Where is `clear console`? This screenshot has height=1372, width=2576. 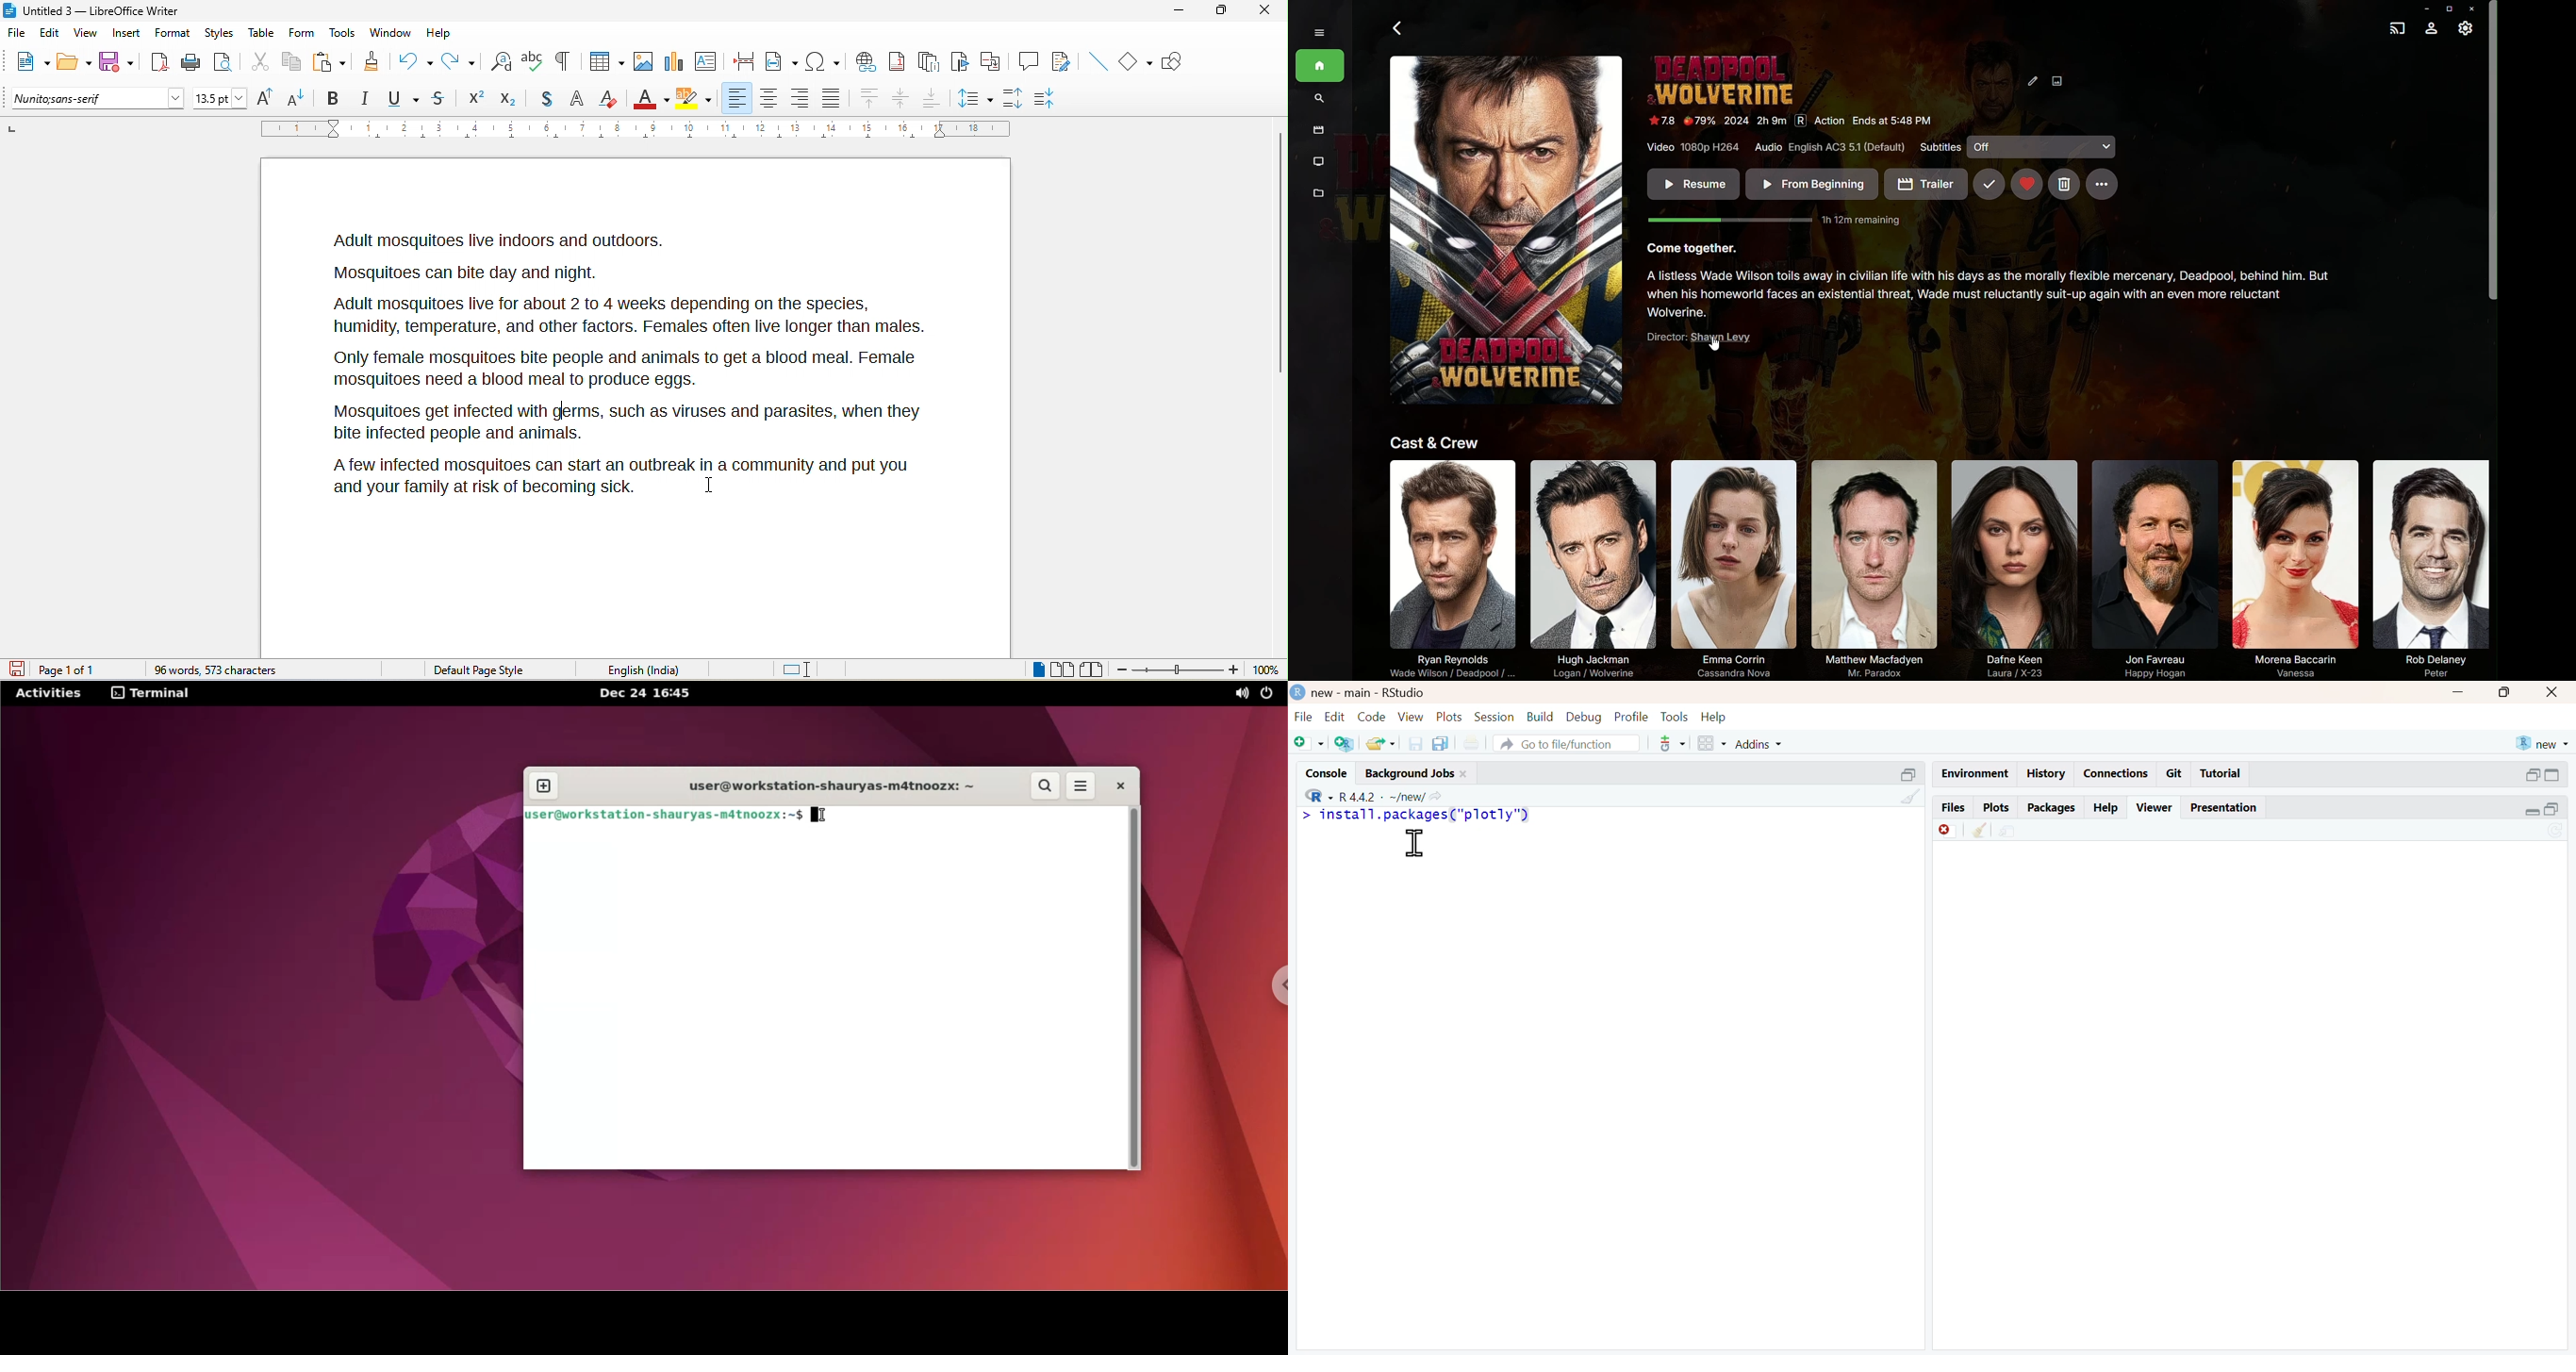 clear console is located at coordinates (1910, 796).